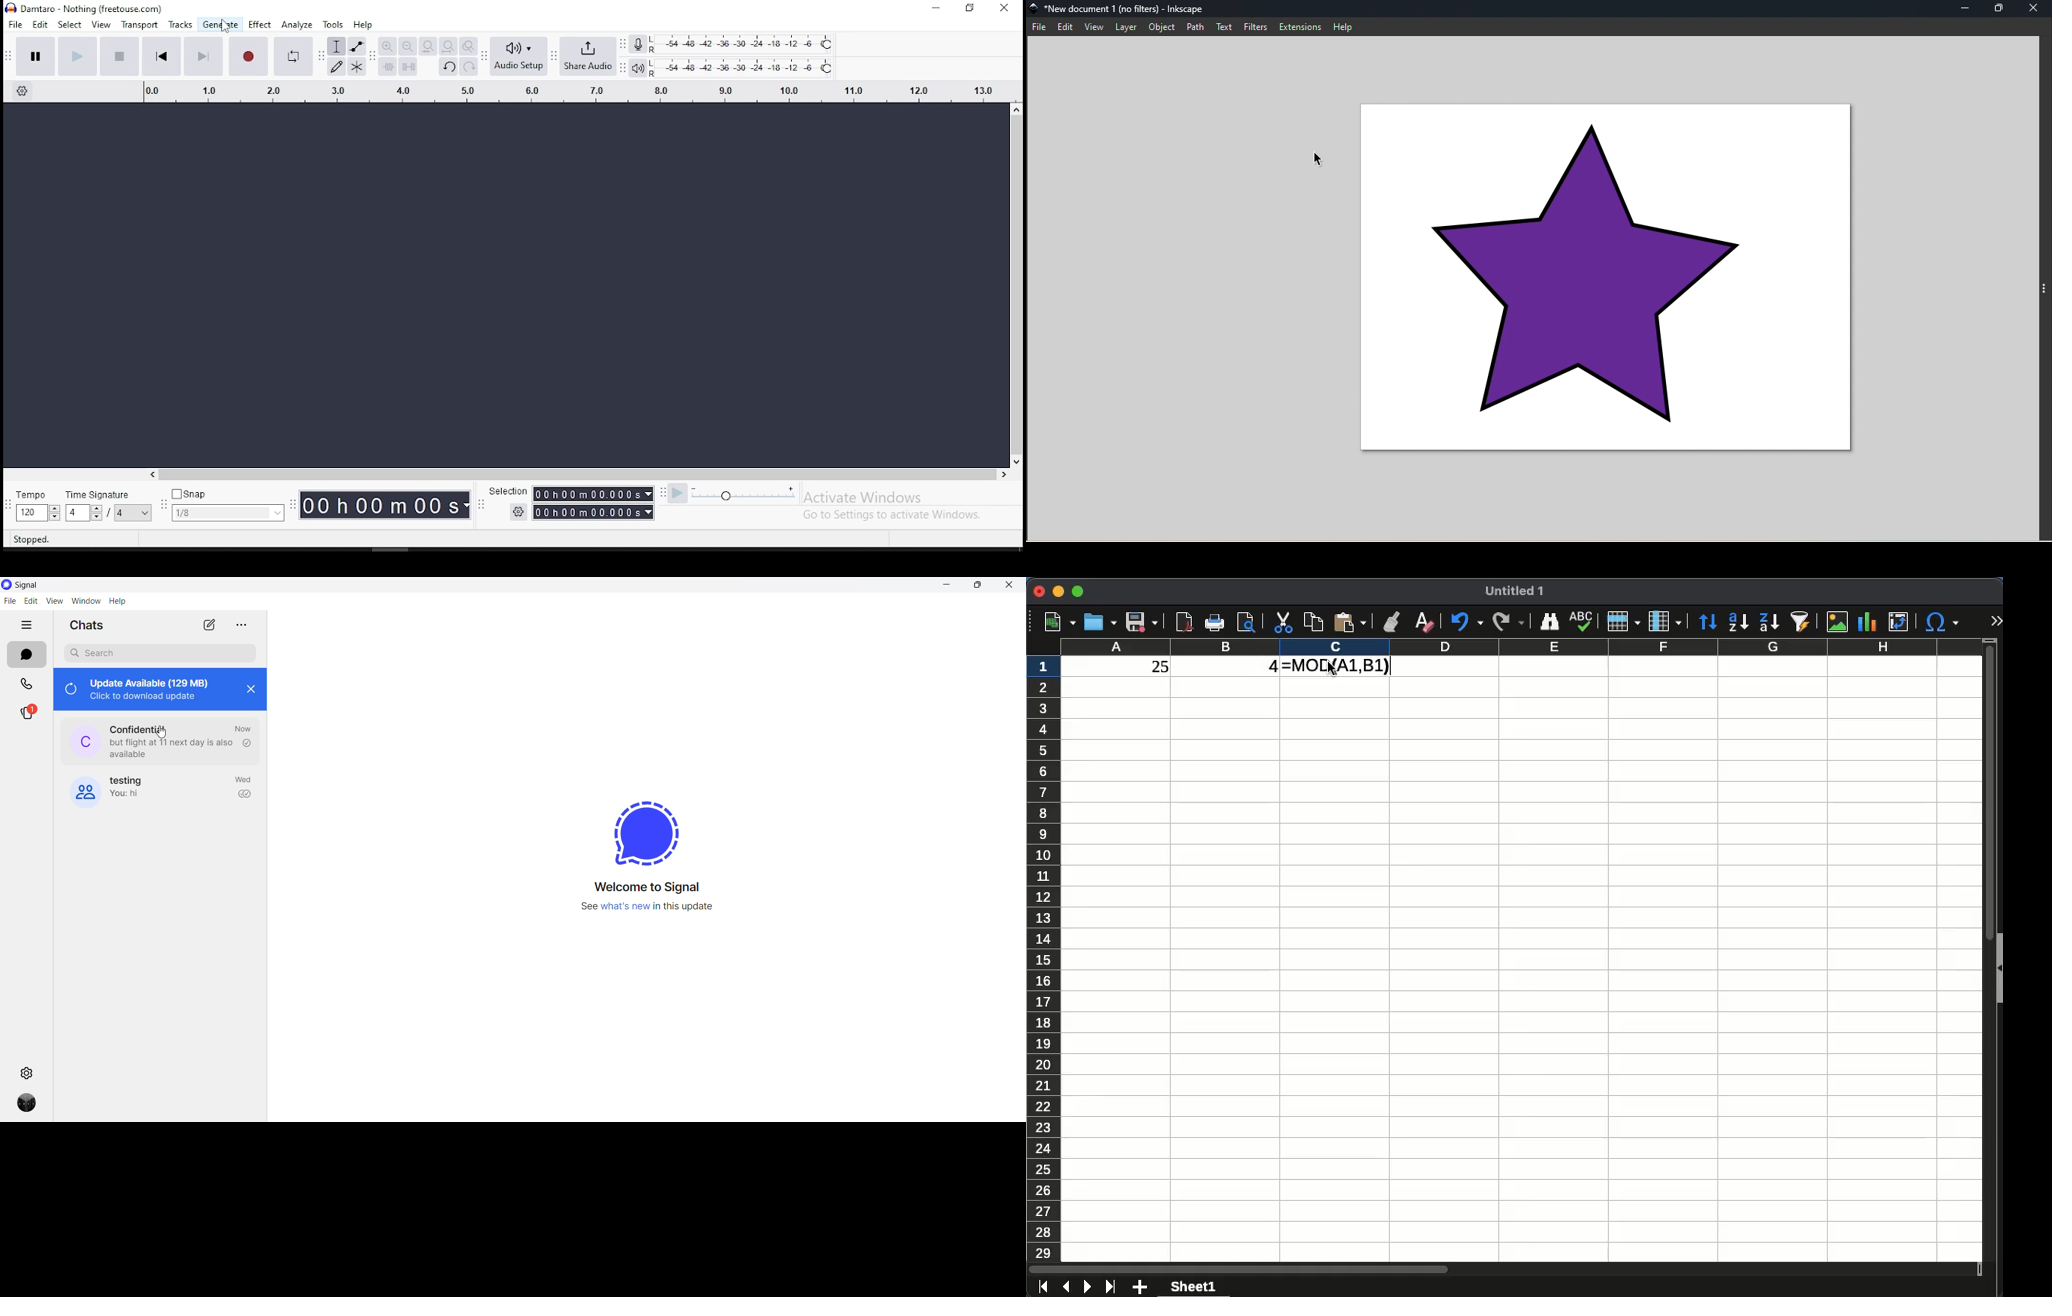 The image size is (2072, 1316). I want to click on share audio, so click(588, 57).